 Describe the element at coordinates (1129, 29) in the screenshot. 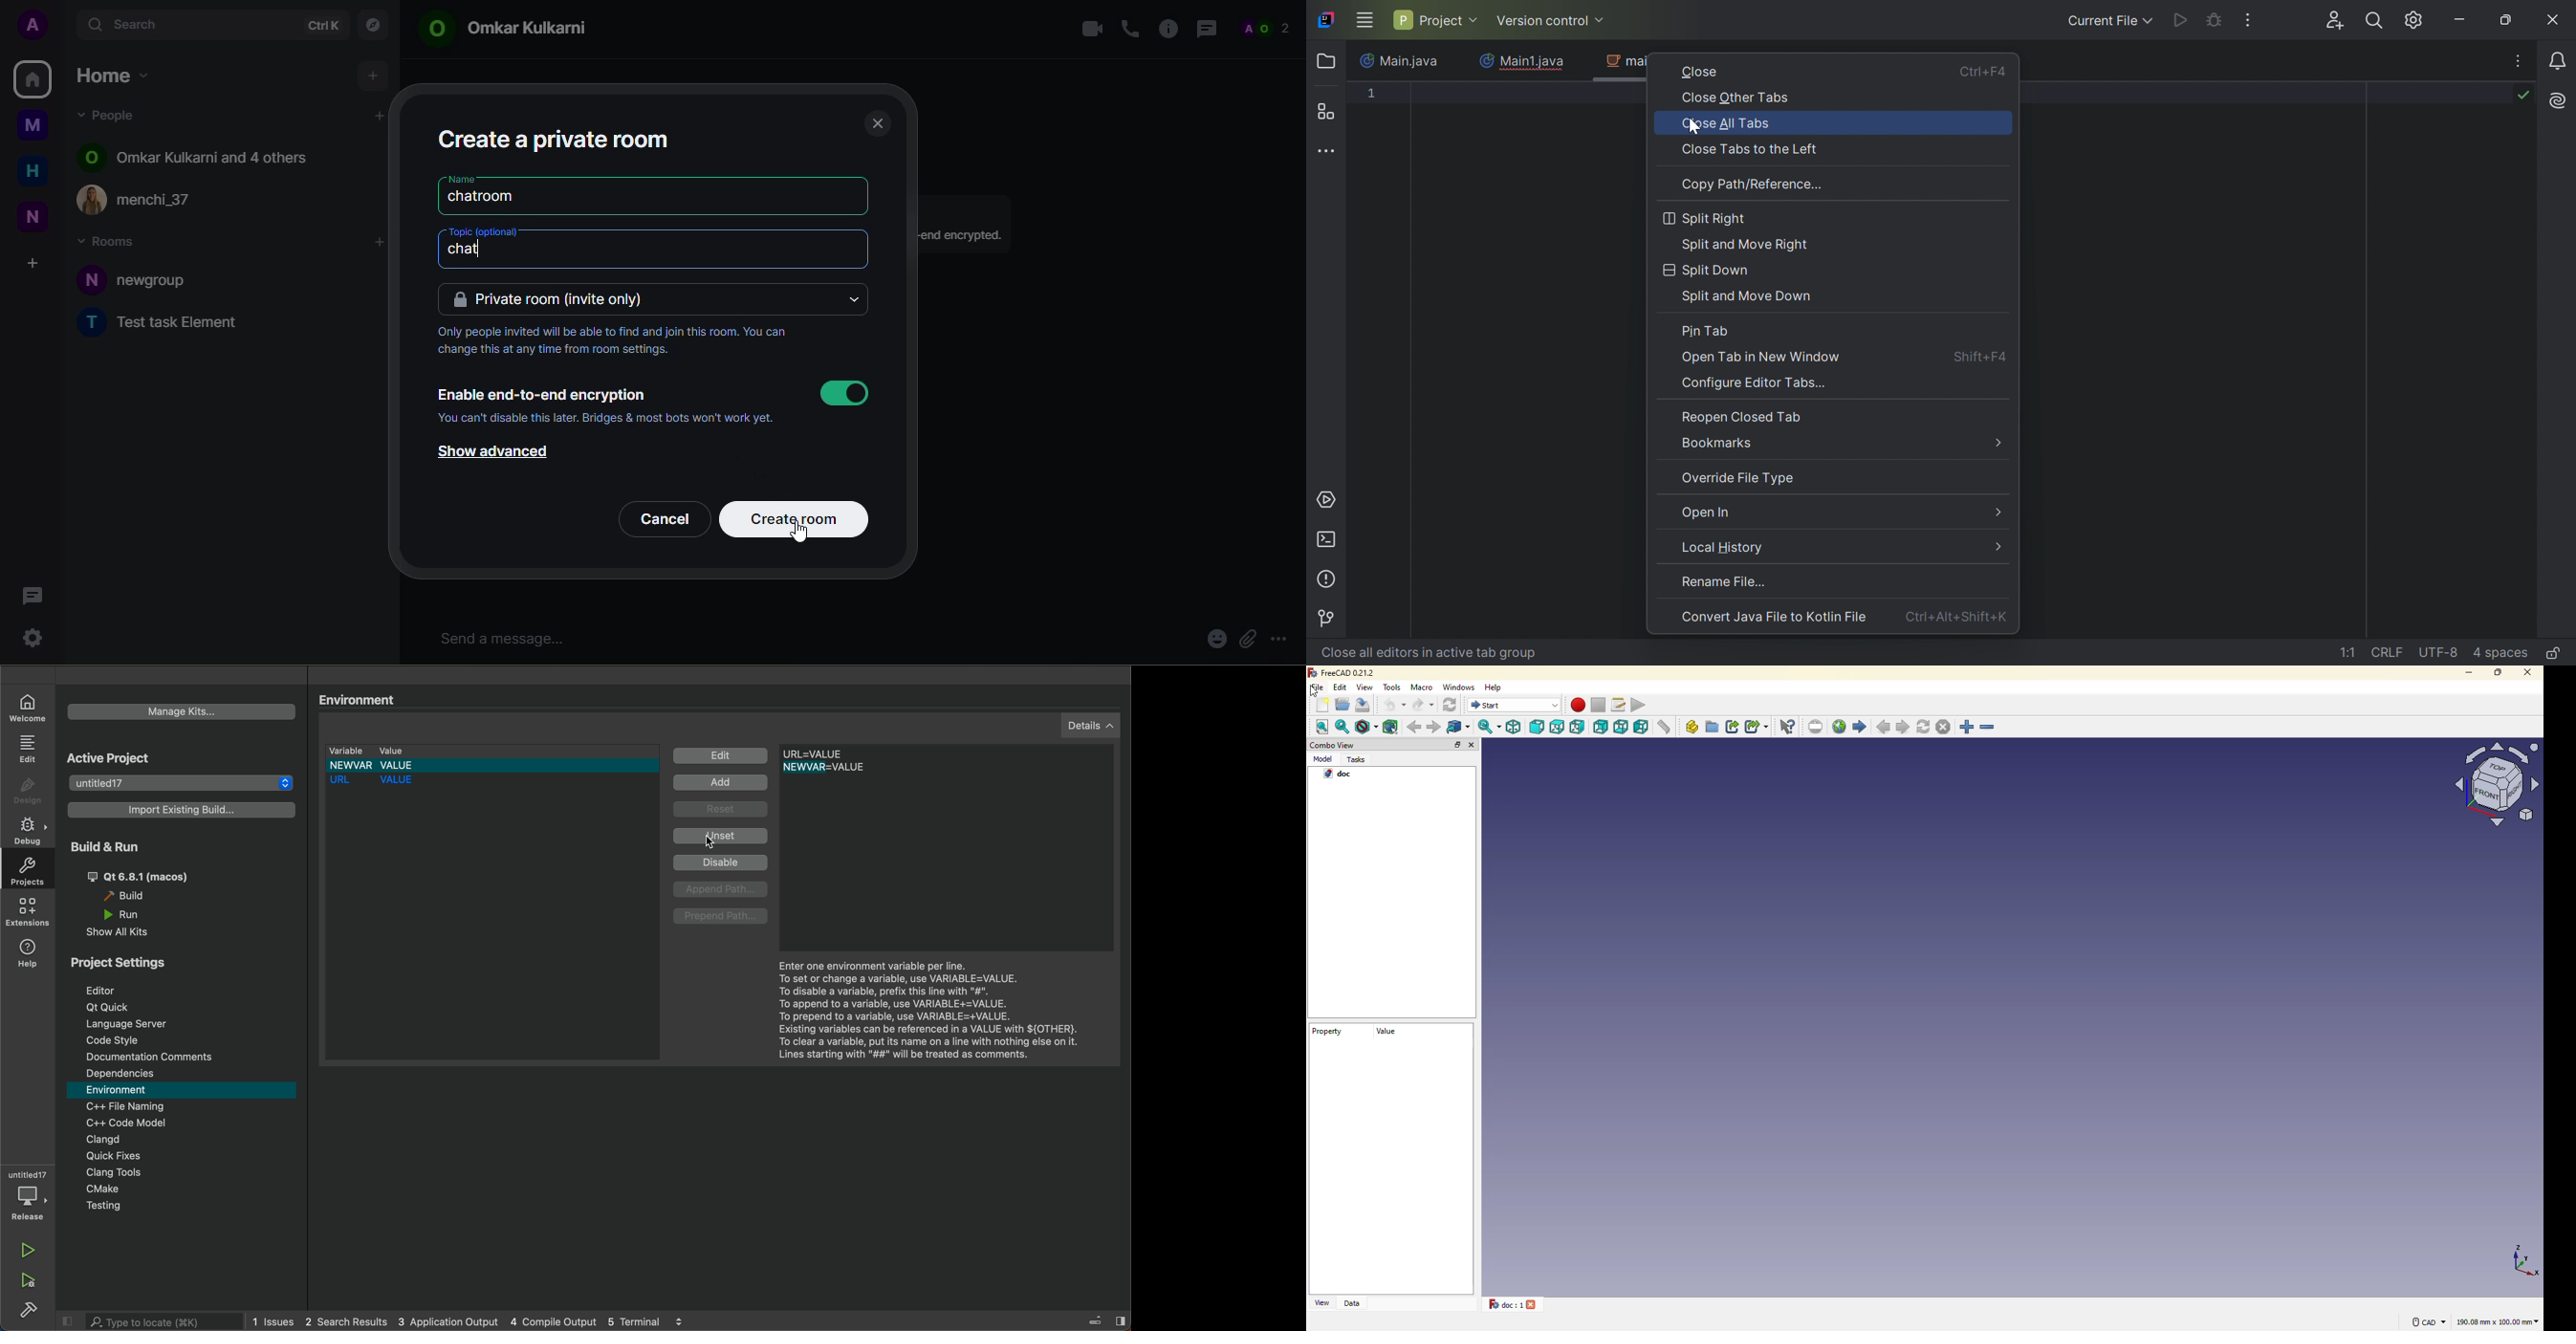

I see `voice call` at that location.